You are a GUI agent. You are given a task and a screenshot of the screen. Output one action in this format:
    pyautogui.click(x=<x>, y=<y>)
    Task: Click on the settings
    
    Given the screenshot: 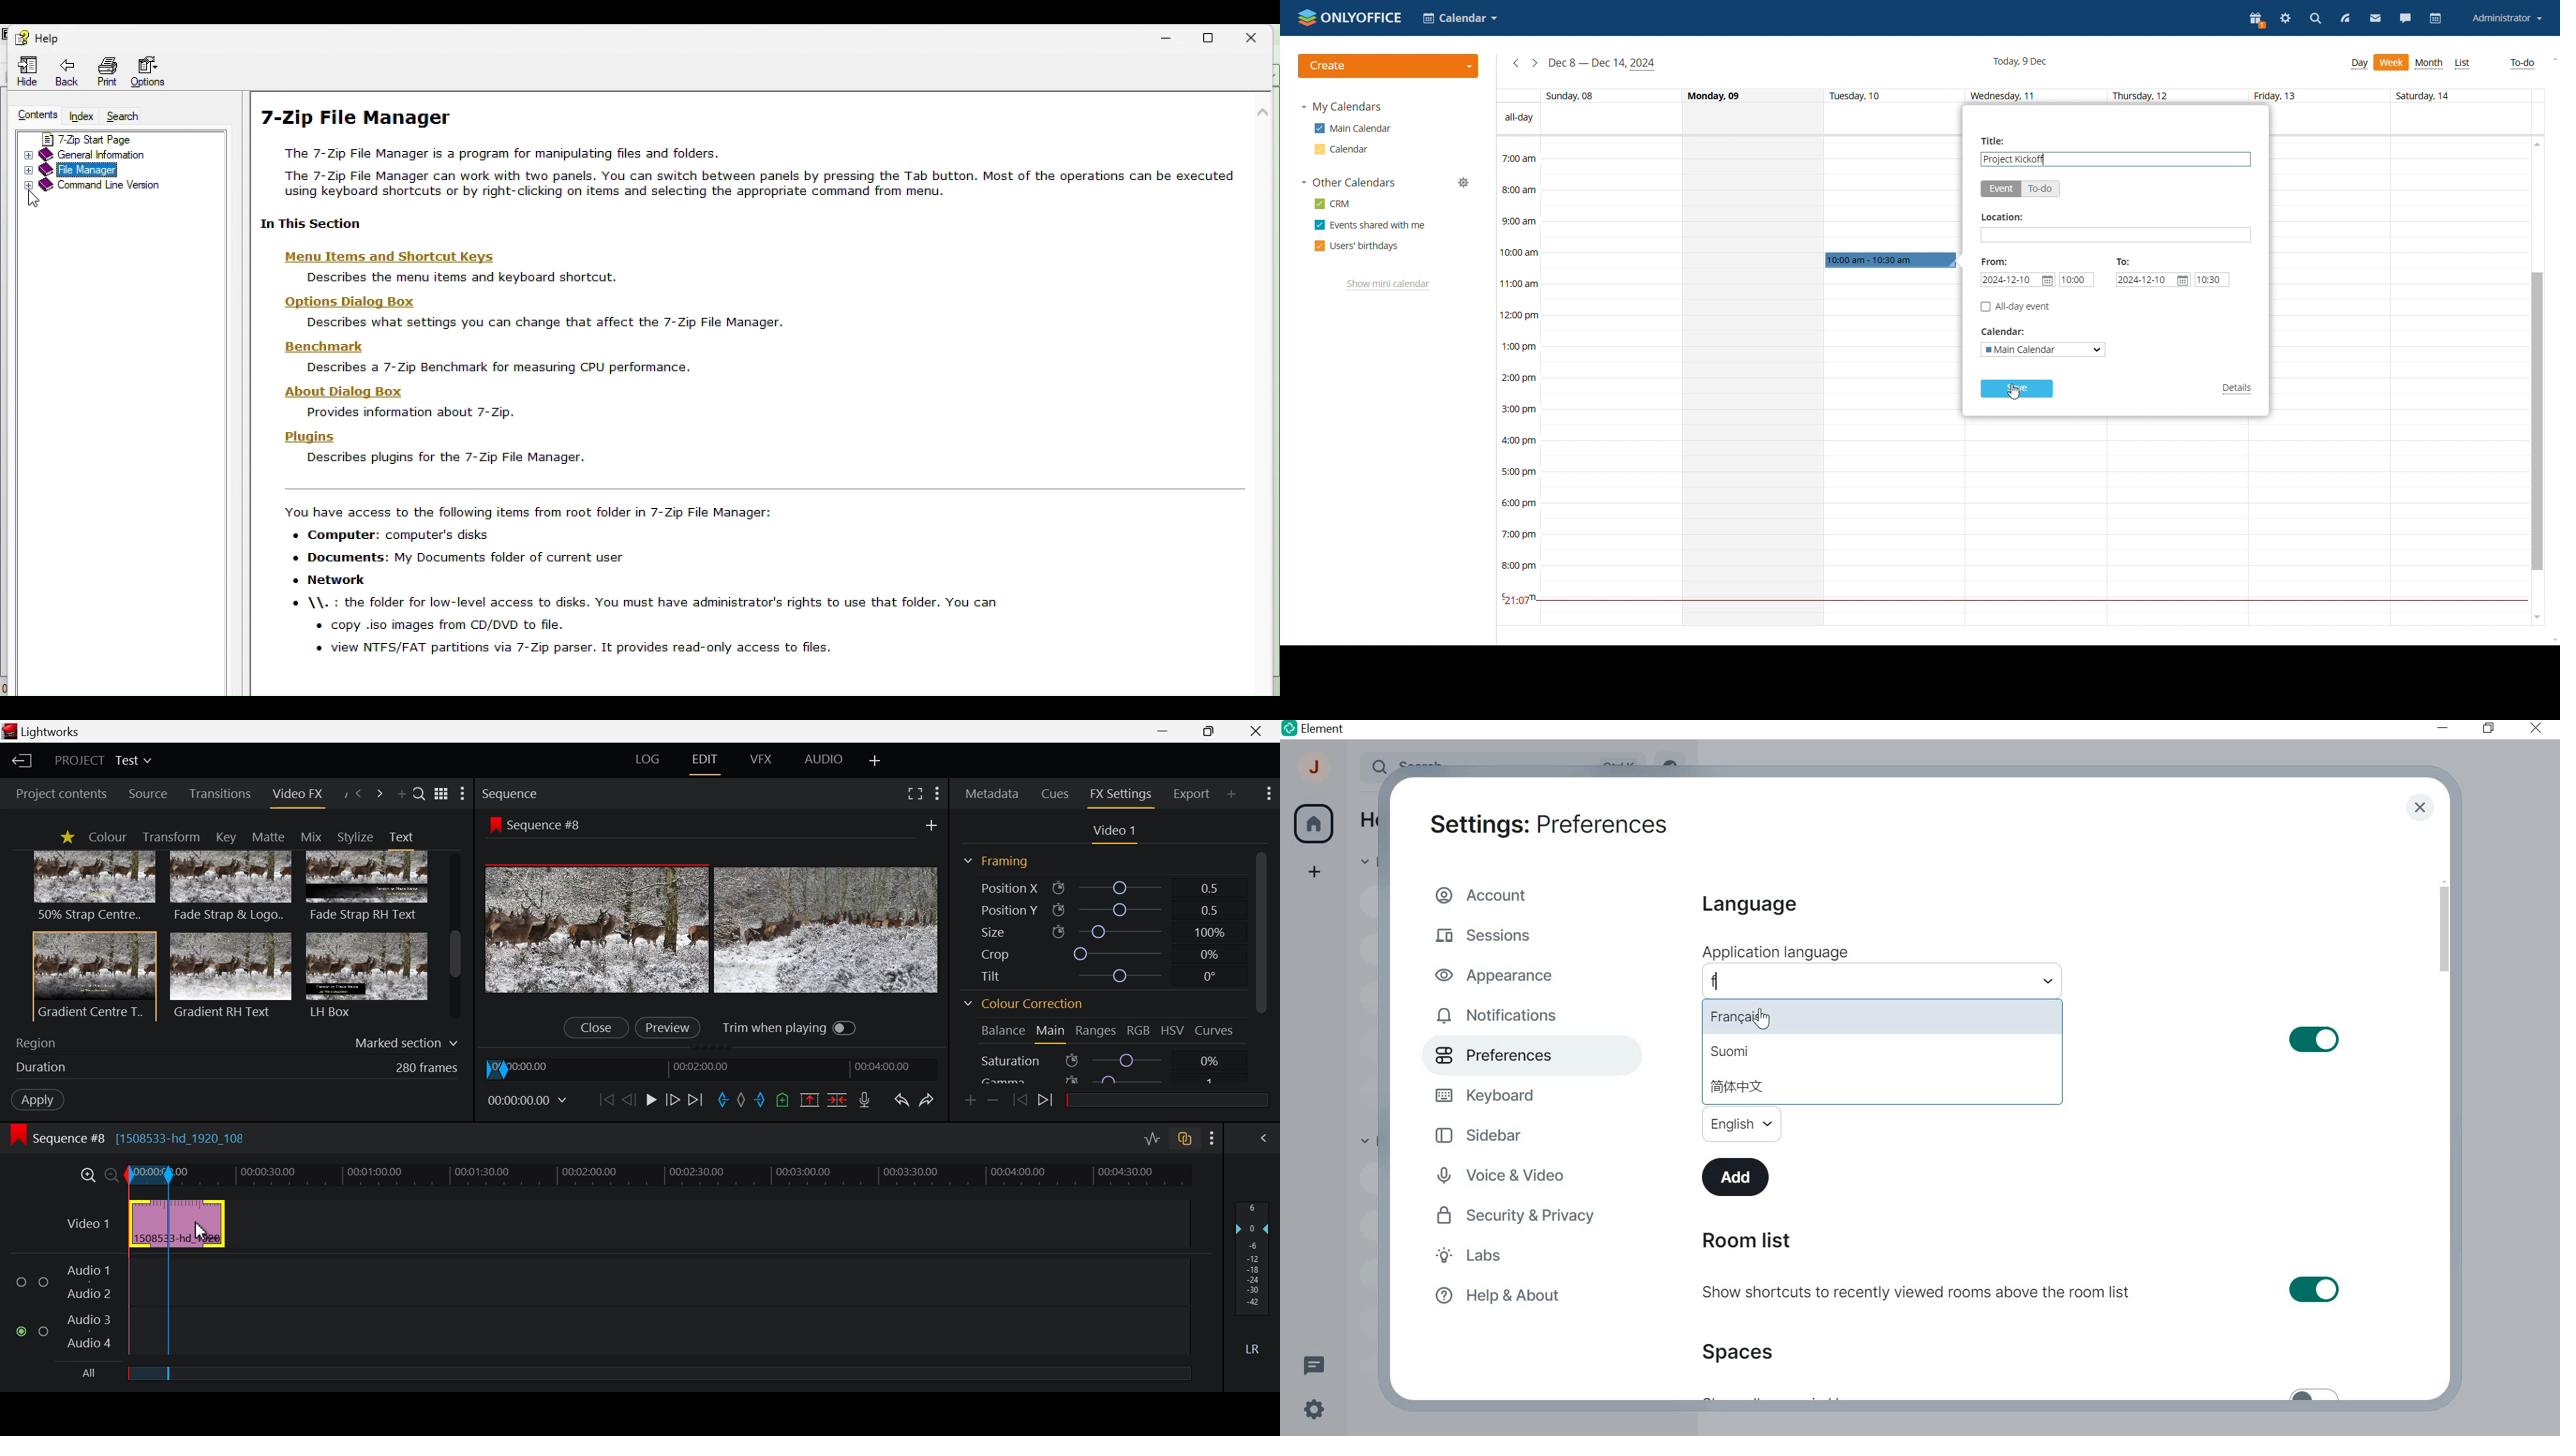 What is the action you would take?
    pyautogui.click(x=1312, y=1412)
    